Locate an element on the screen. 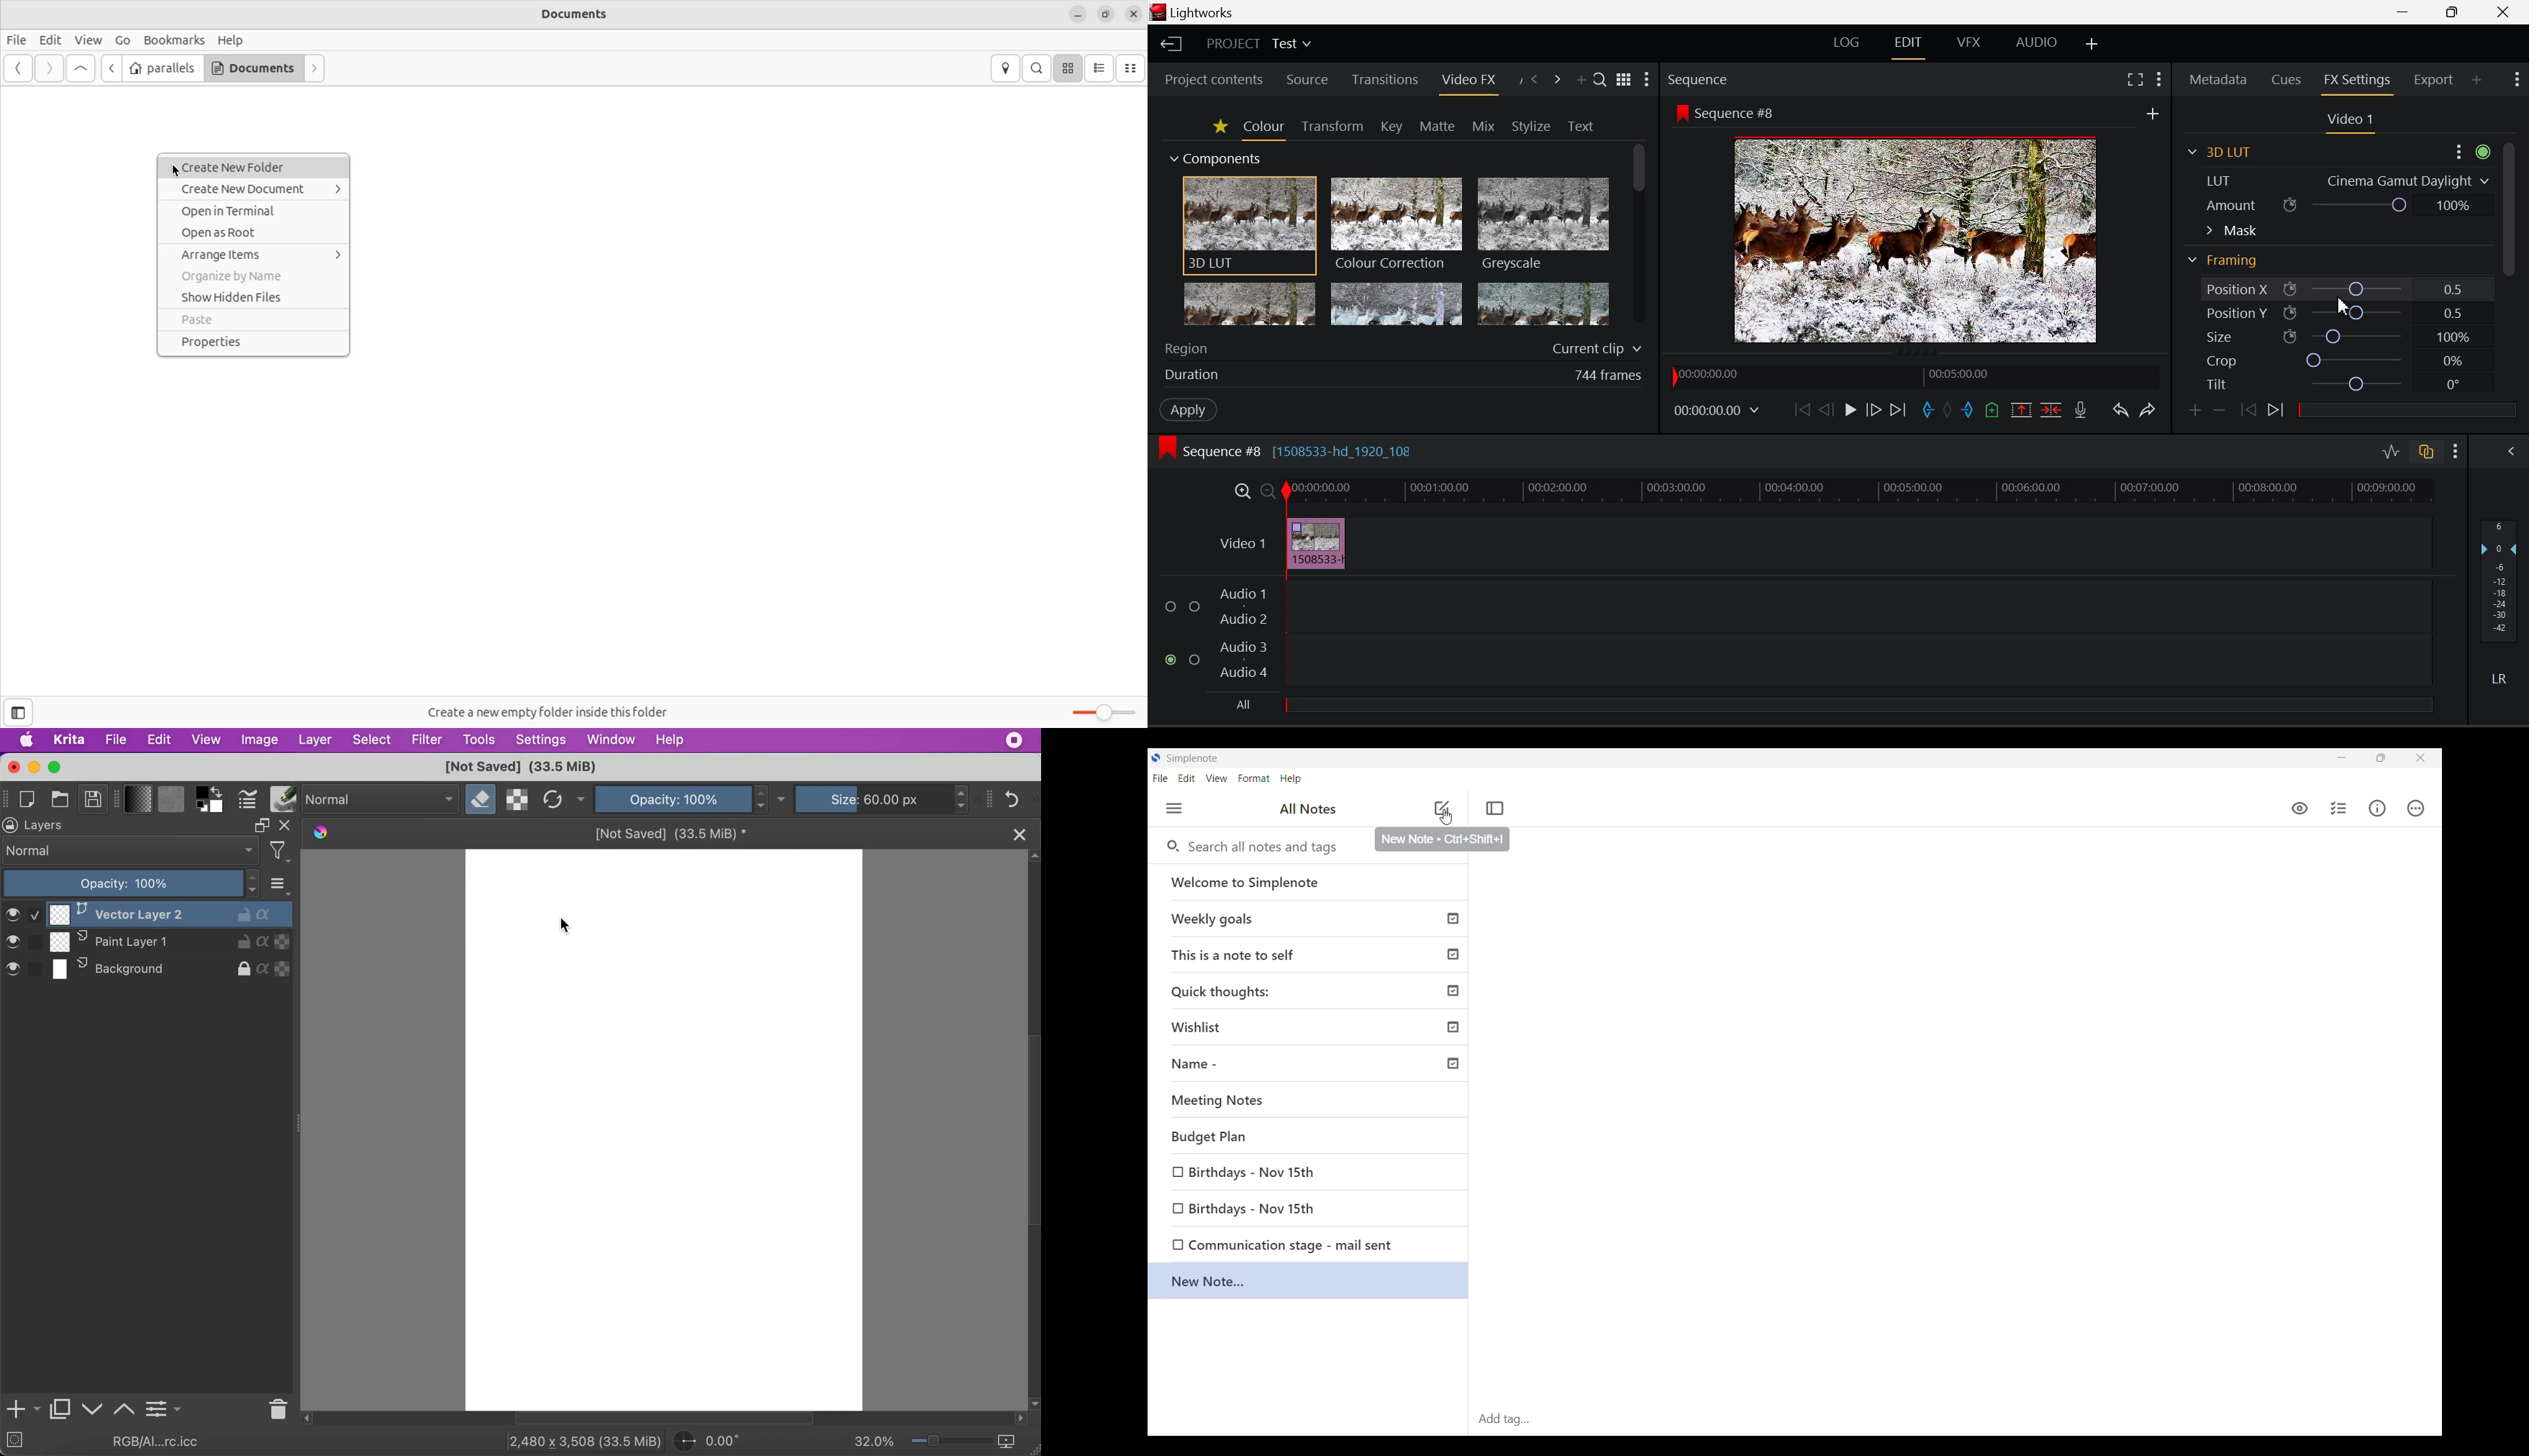 The height and width of the screenshot is (1456, 2548). cursor is located at coordinates (562, 927).